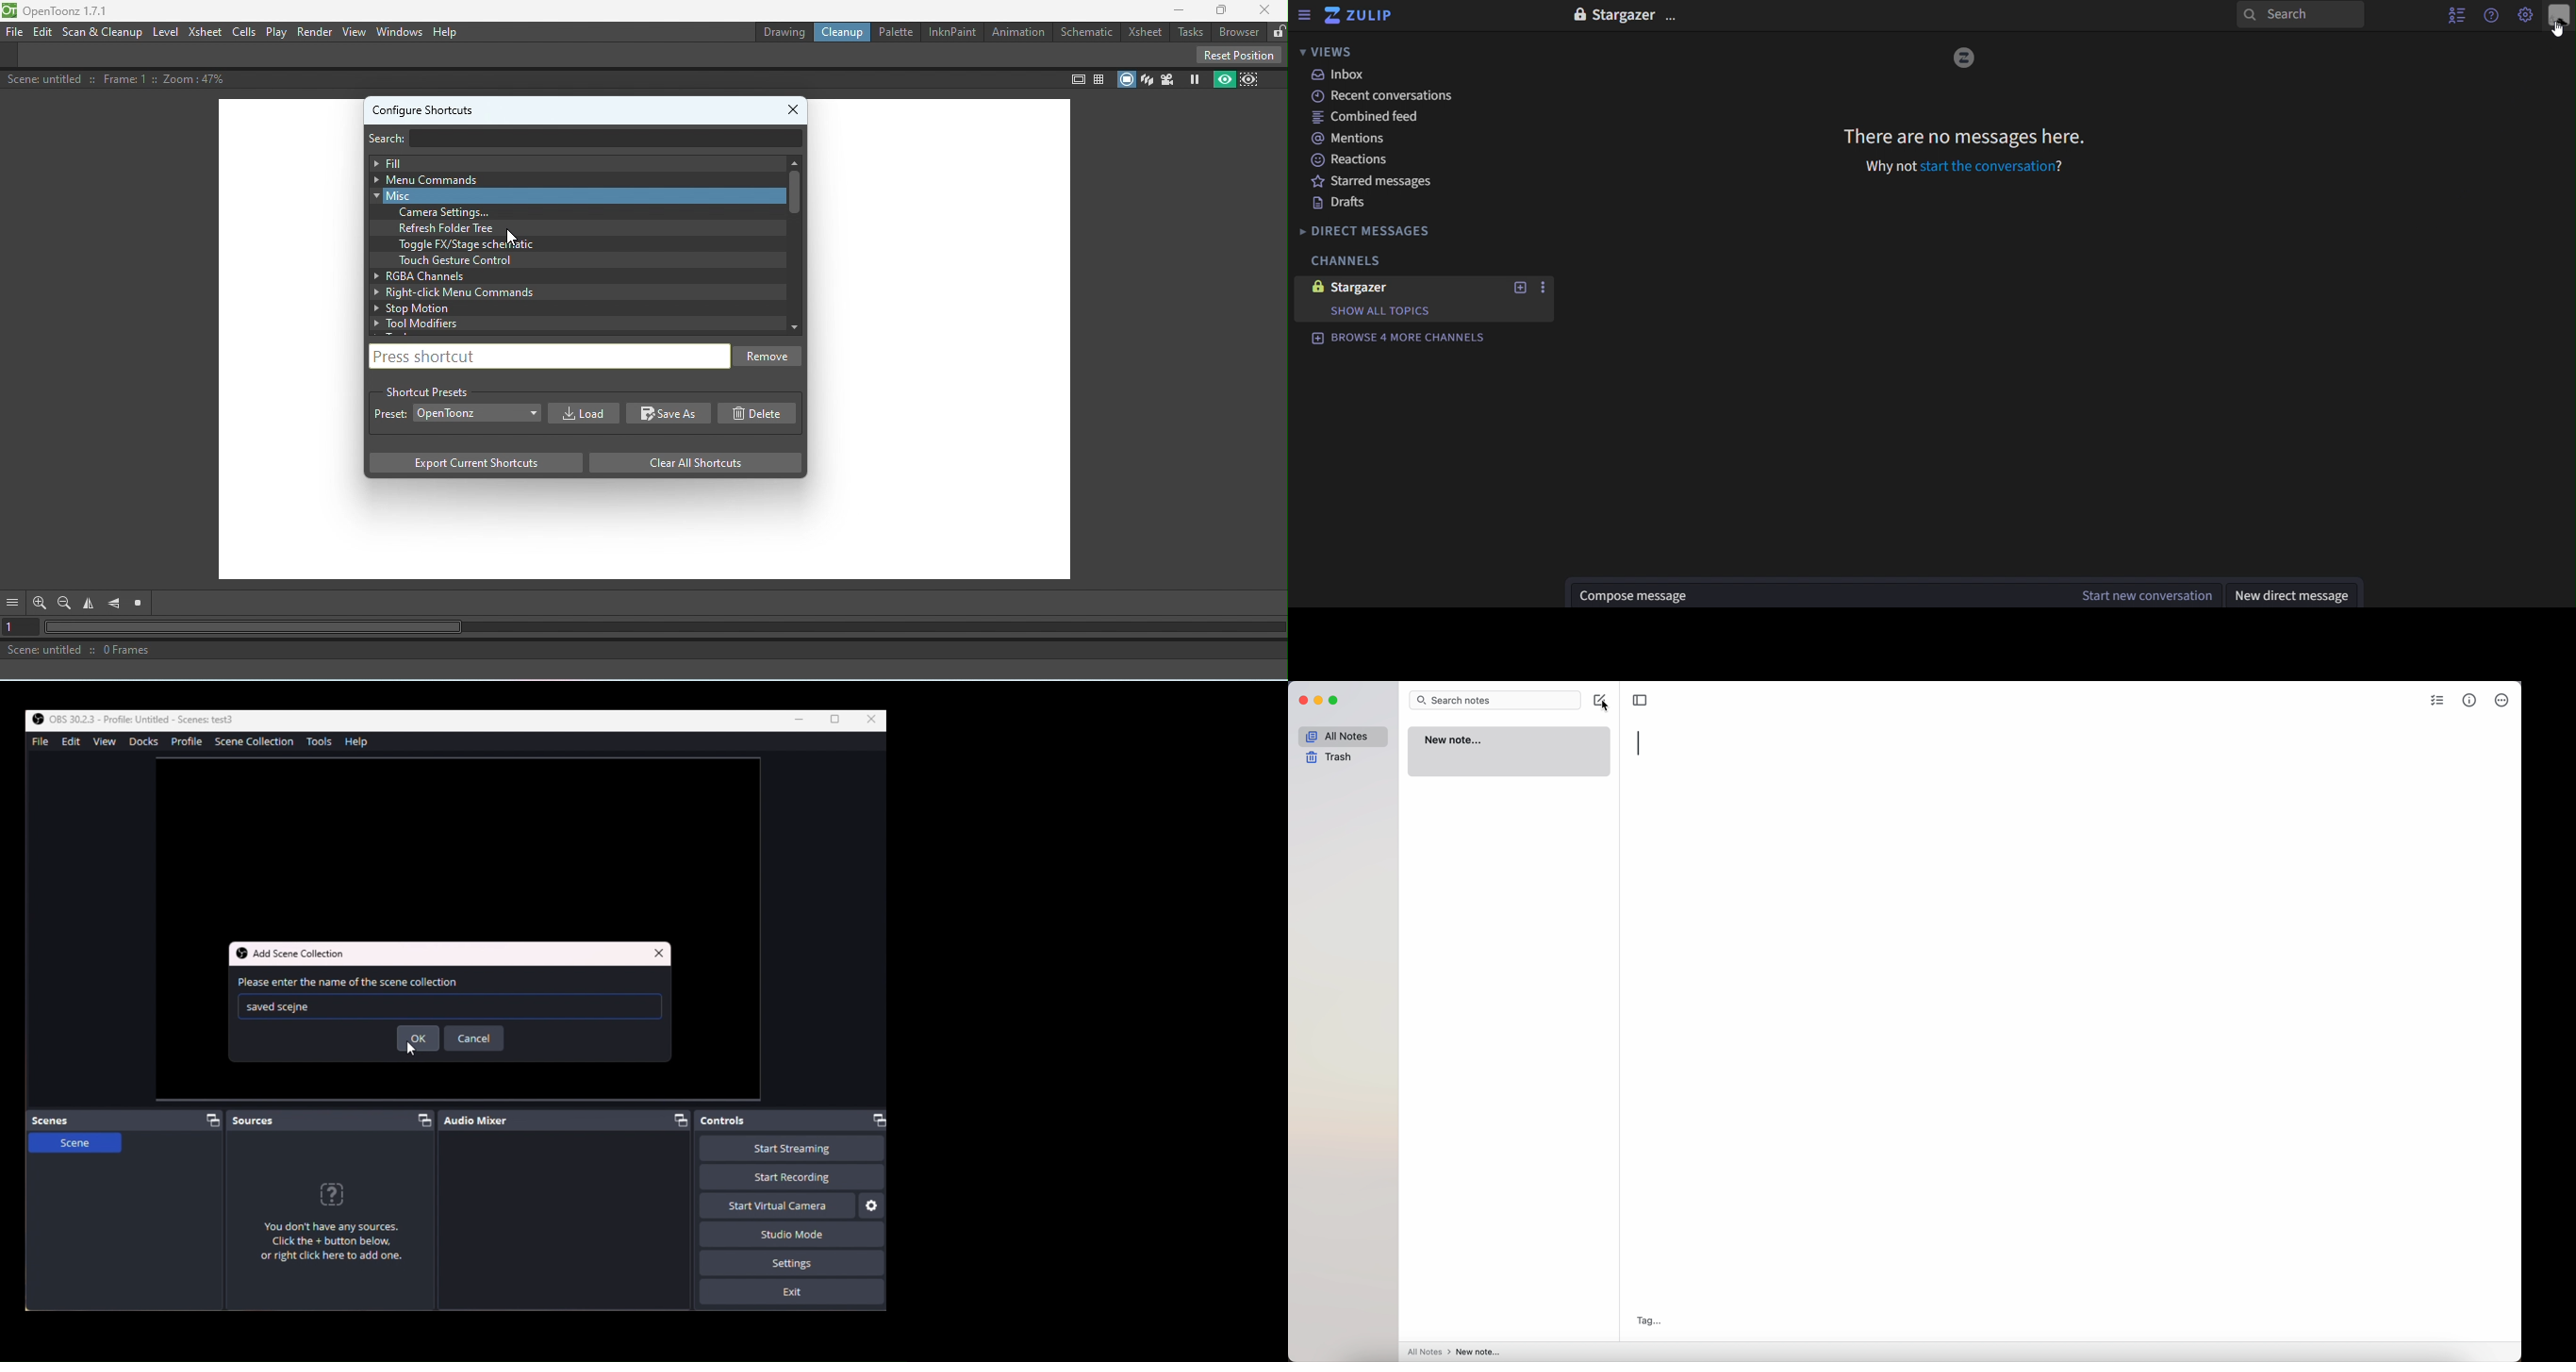 The height and width of the screenshot is (1372, 2576). I want to click on mentions, so click(1363, 141).